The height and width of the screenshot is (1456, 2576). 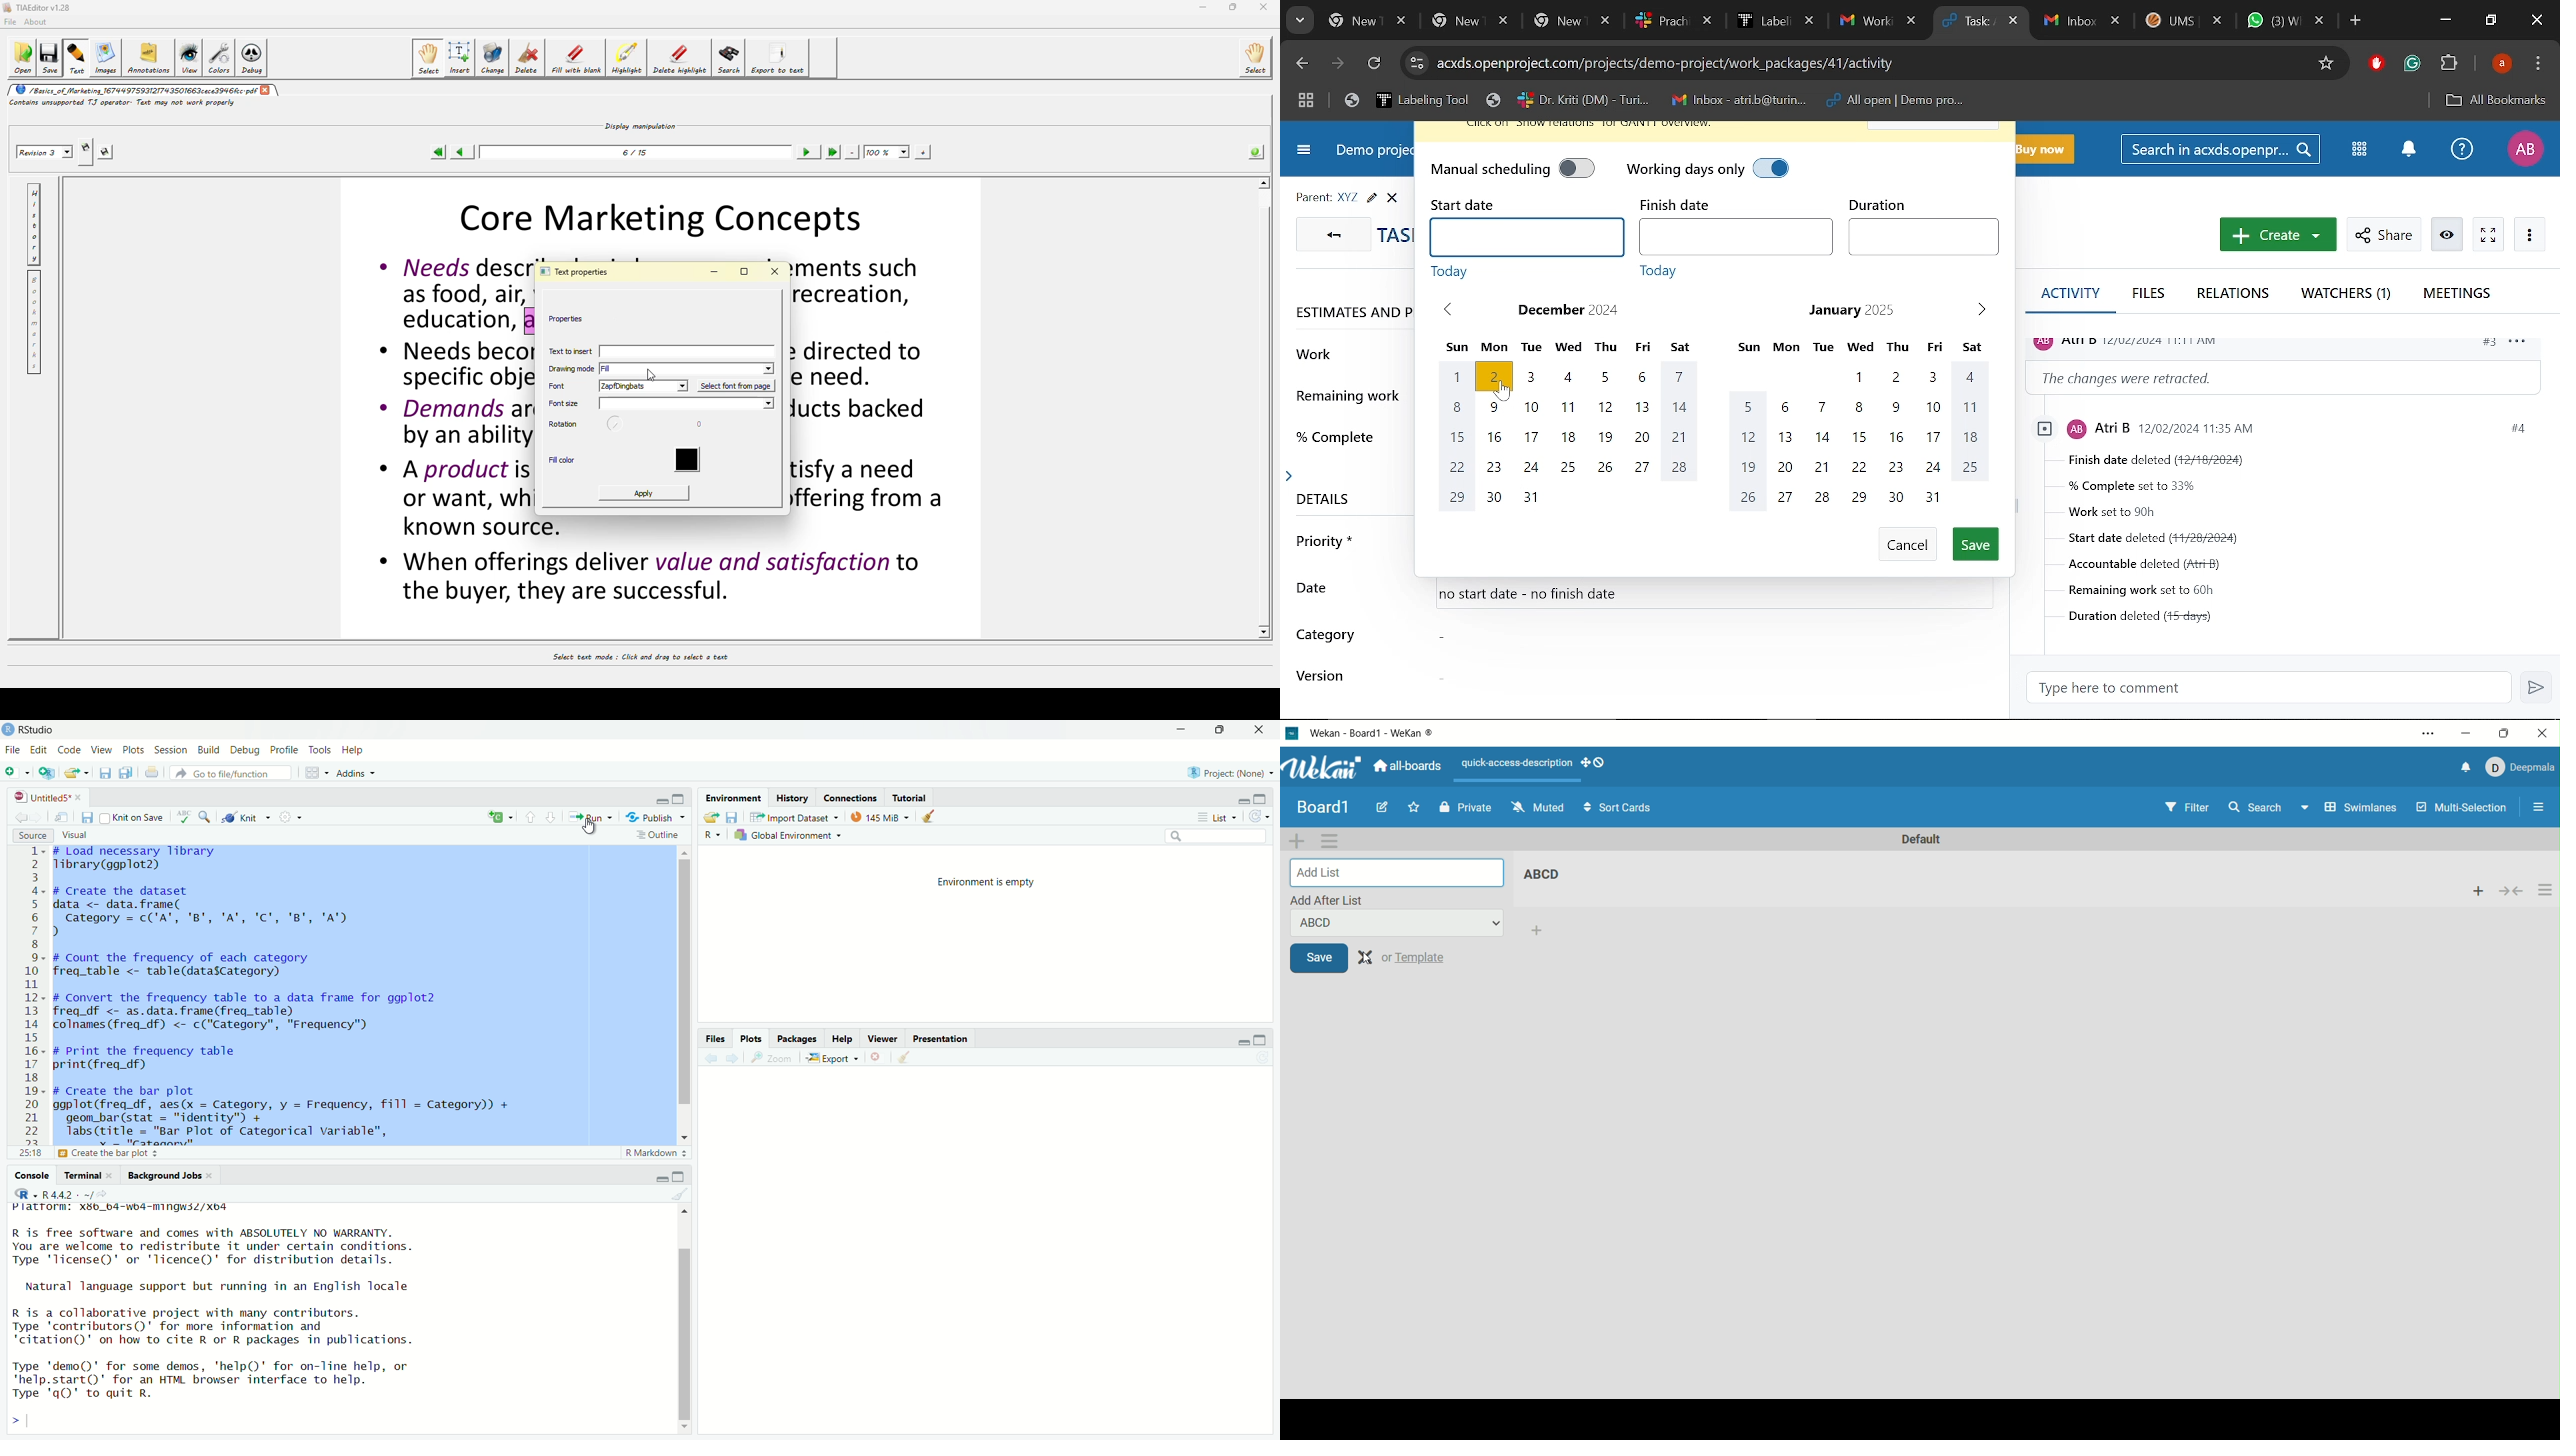 What do you see at coordinates (1970, 22) in the screenshot?
I see `Current tab` at bounding box center [1970, 22].